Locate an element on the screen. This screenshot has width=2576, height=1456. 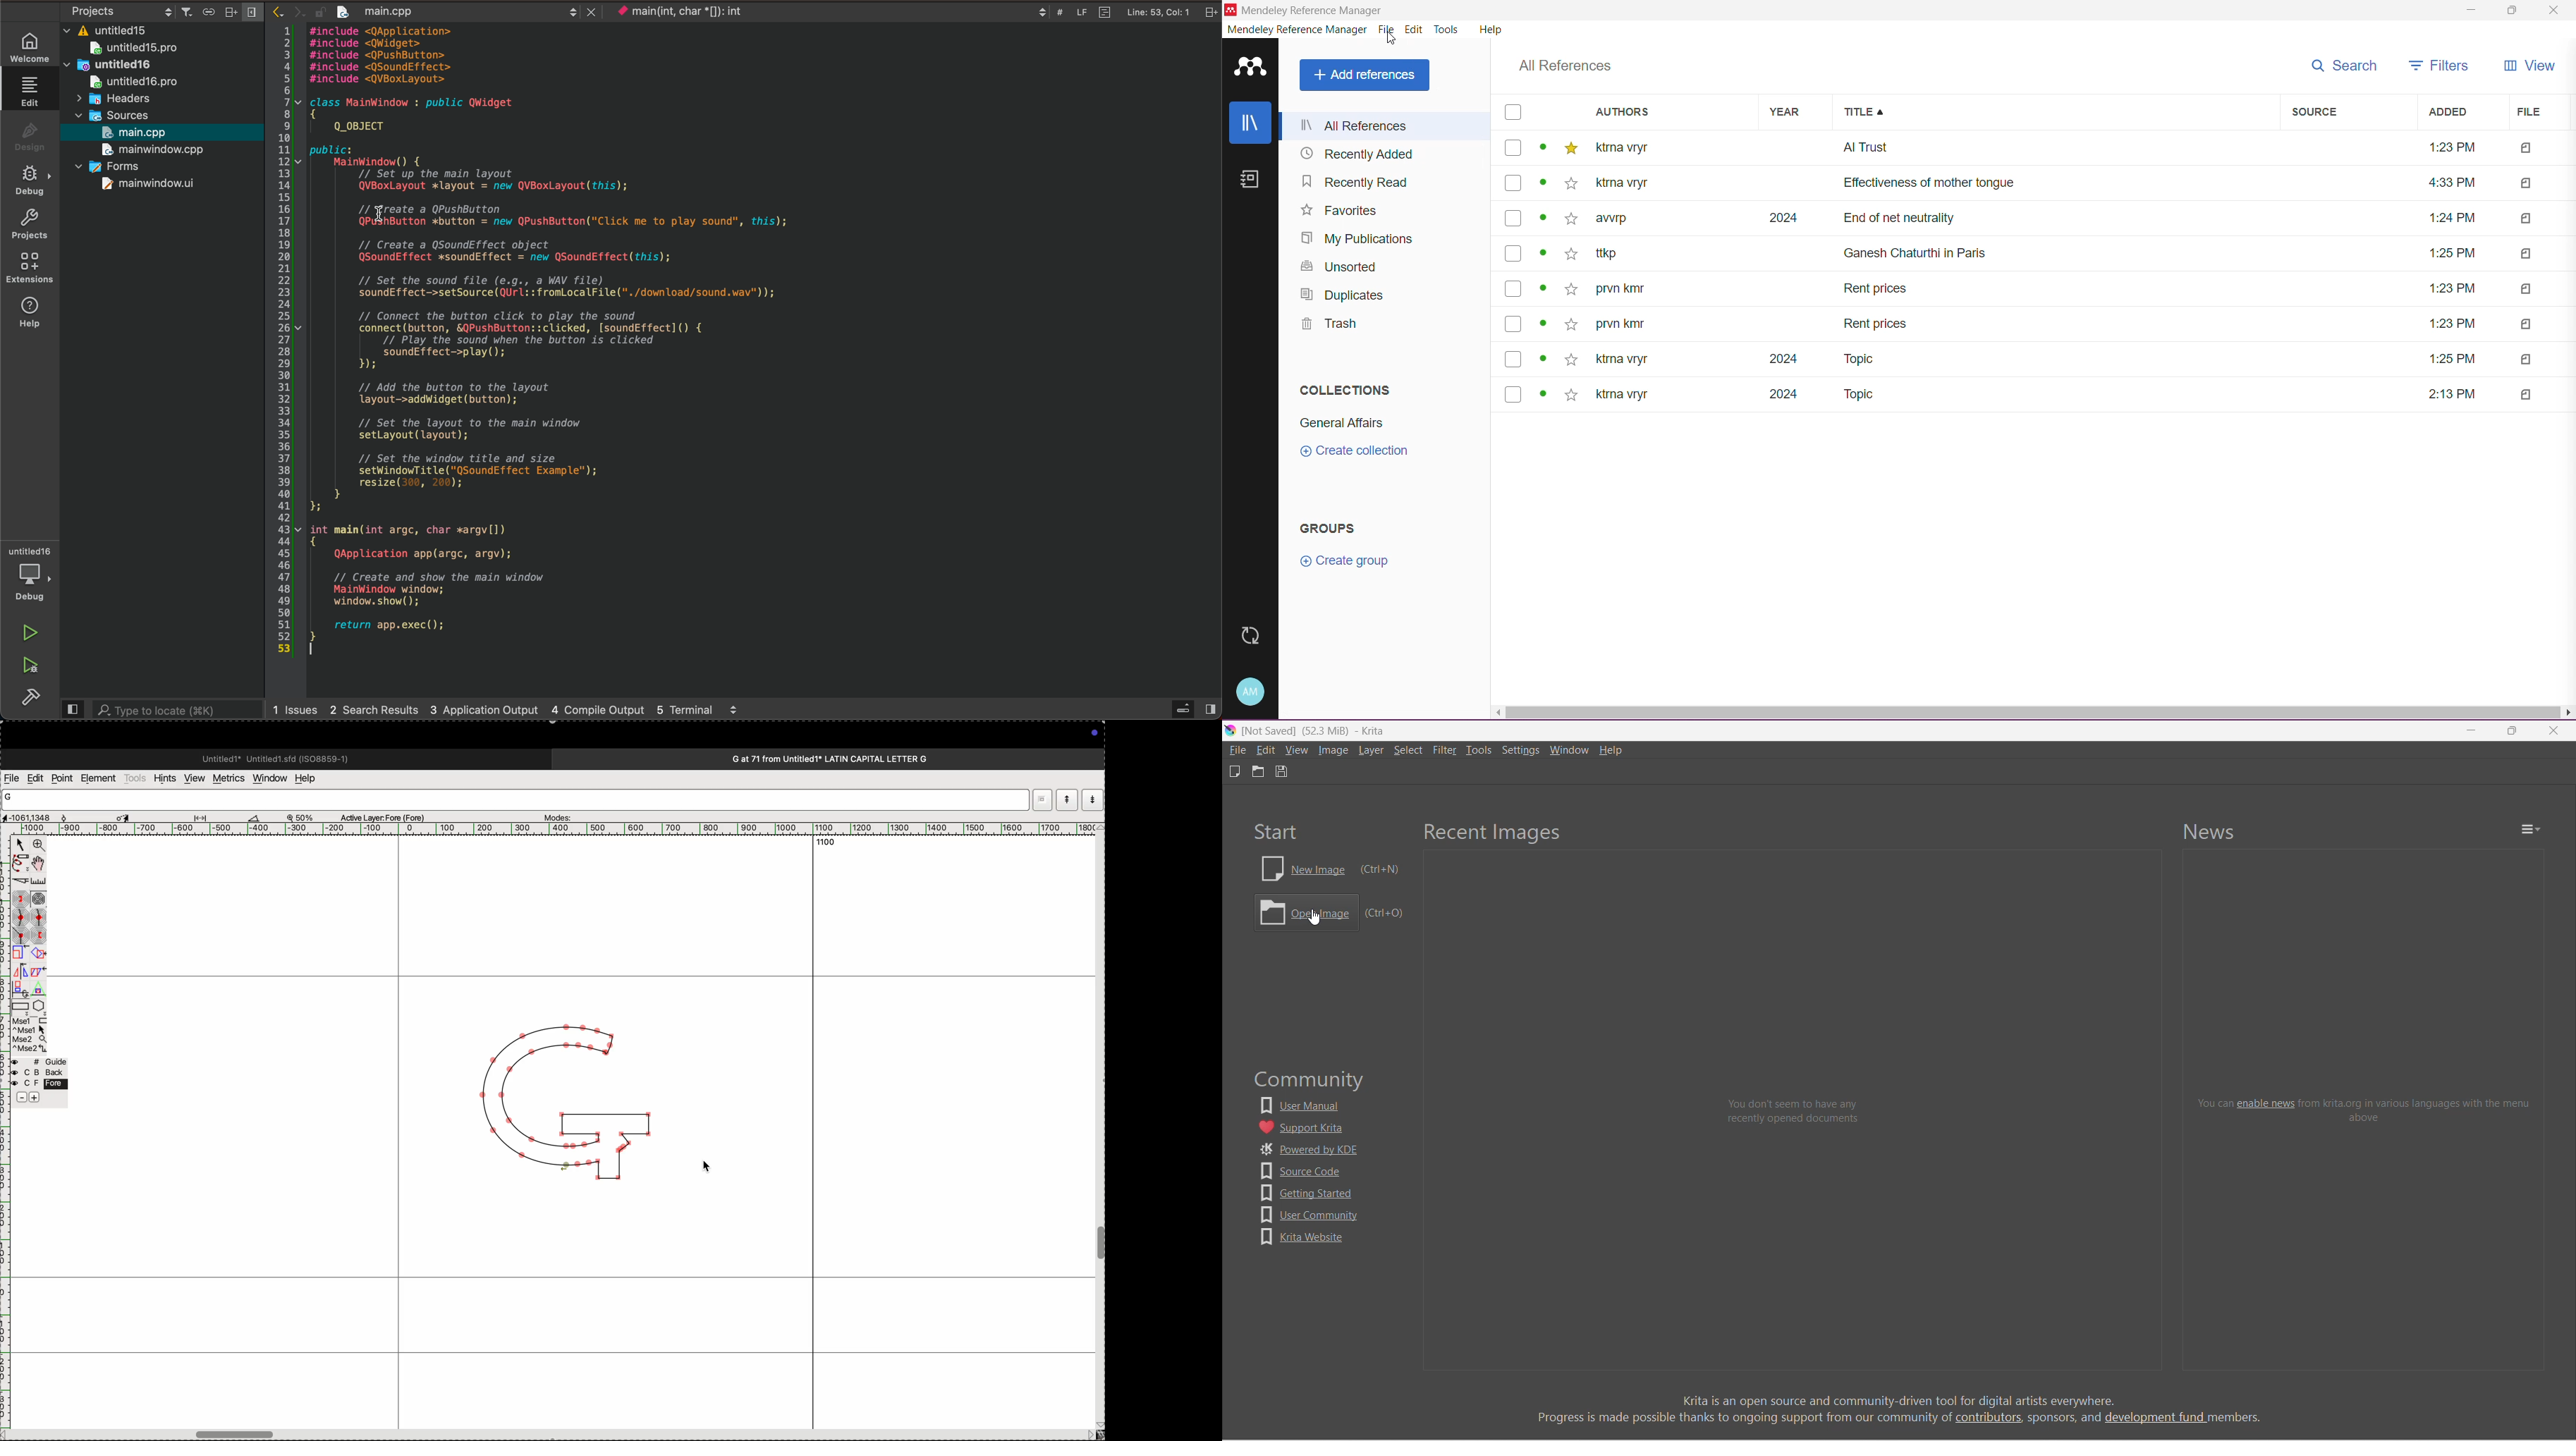
Library is located at coordinates (1254, 124).